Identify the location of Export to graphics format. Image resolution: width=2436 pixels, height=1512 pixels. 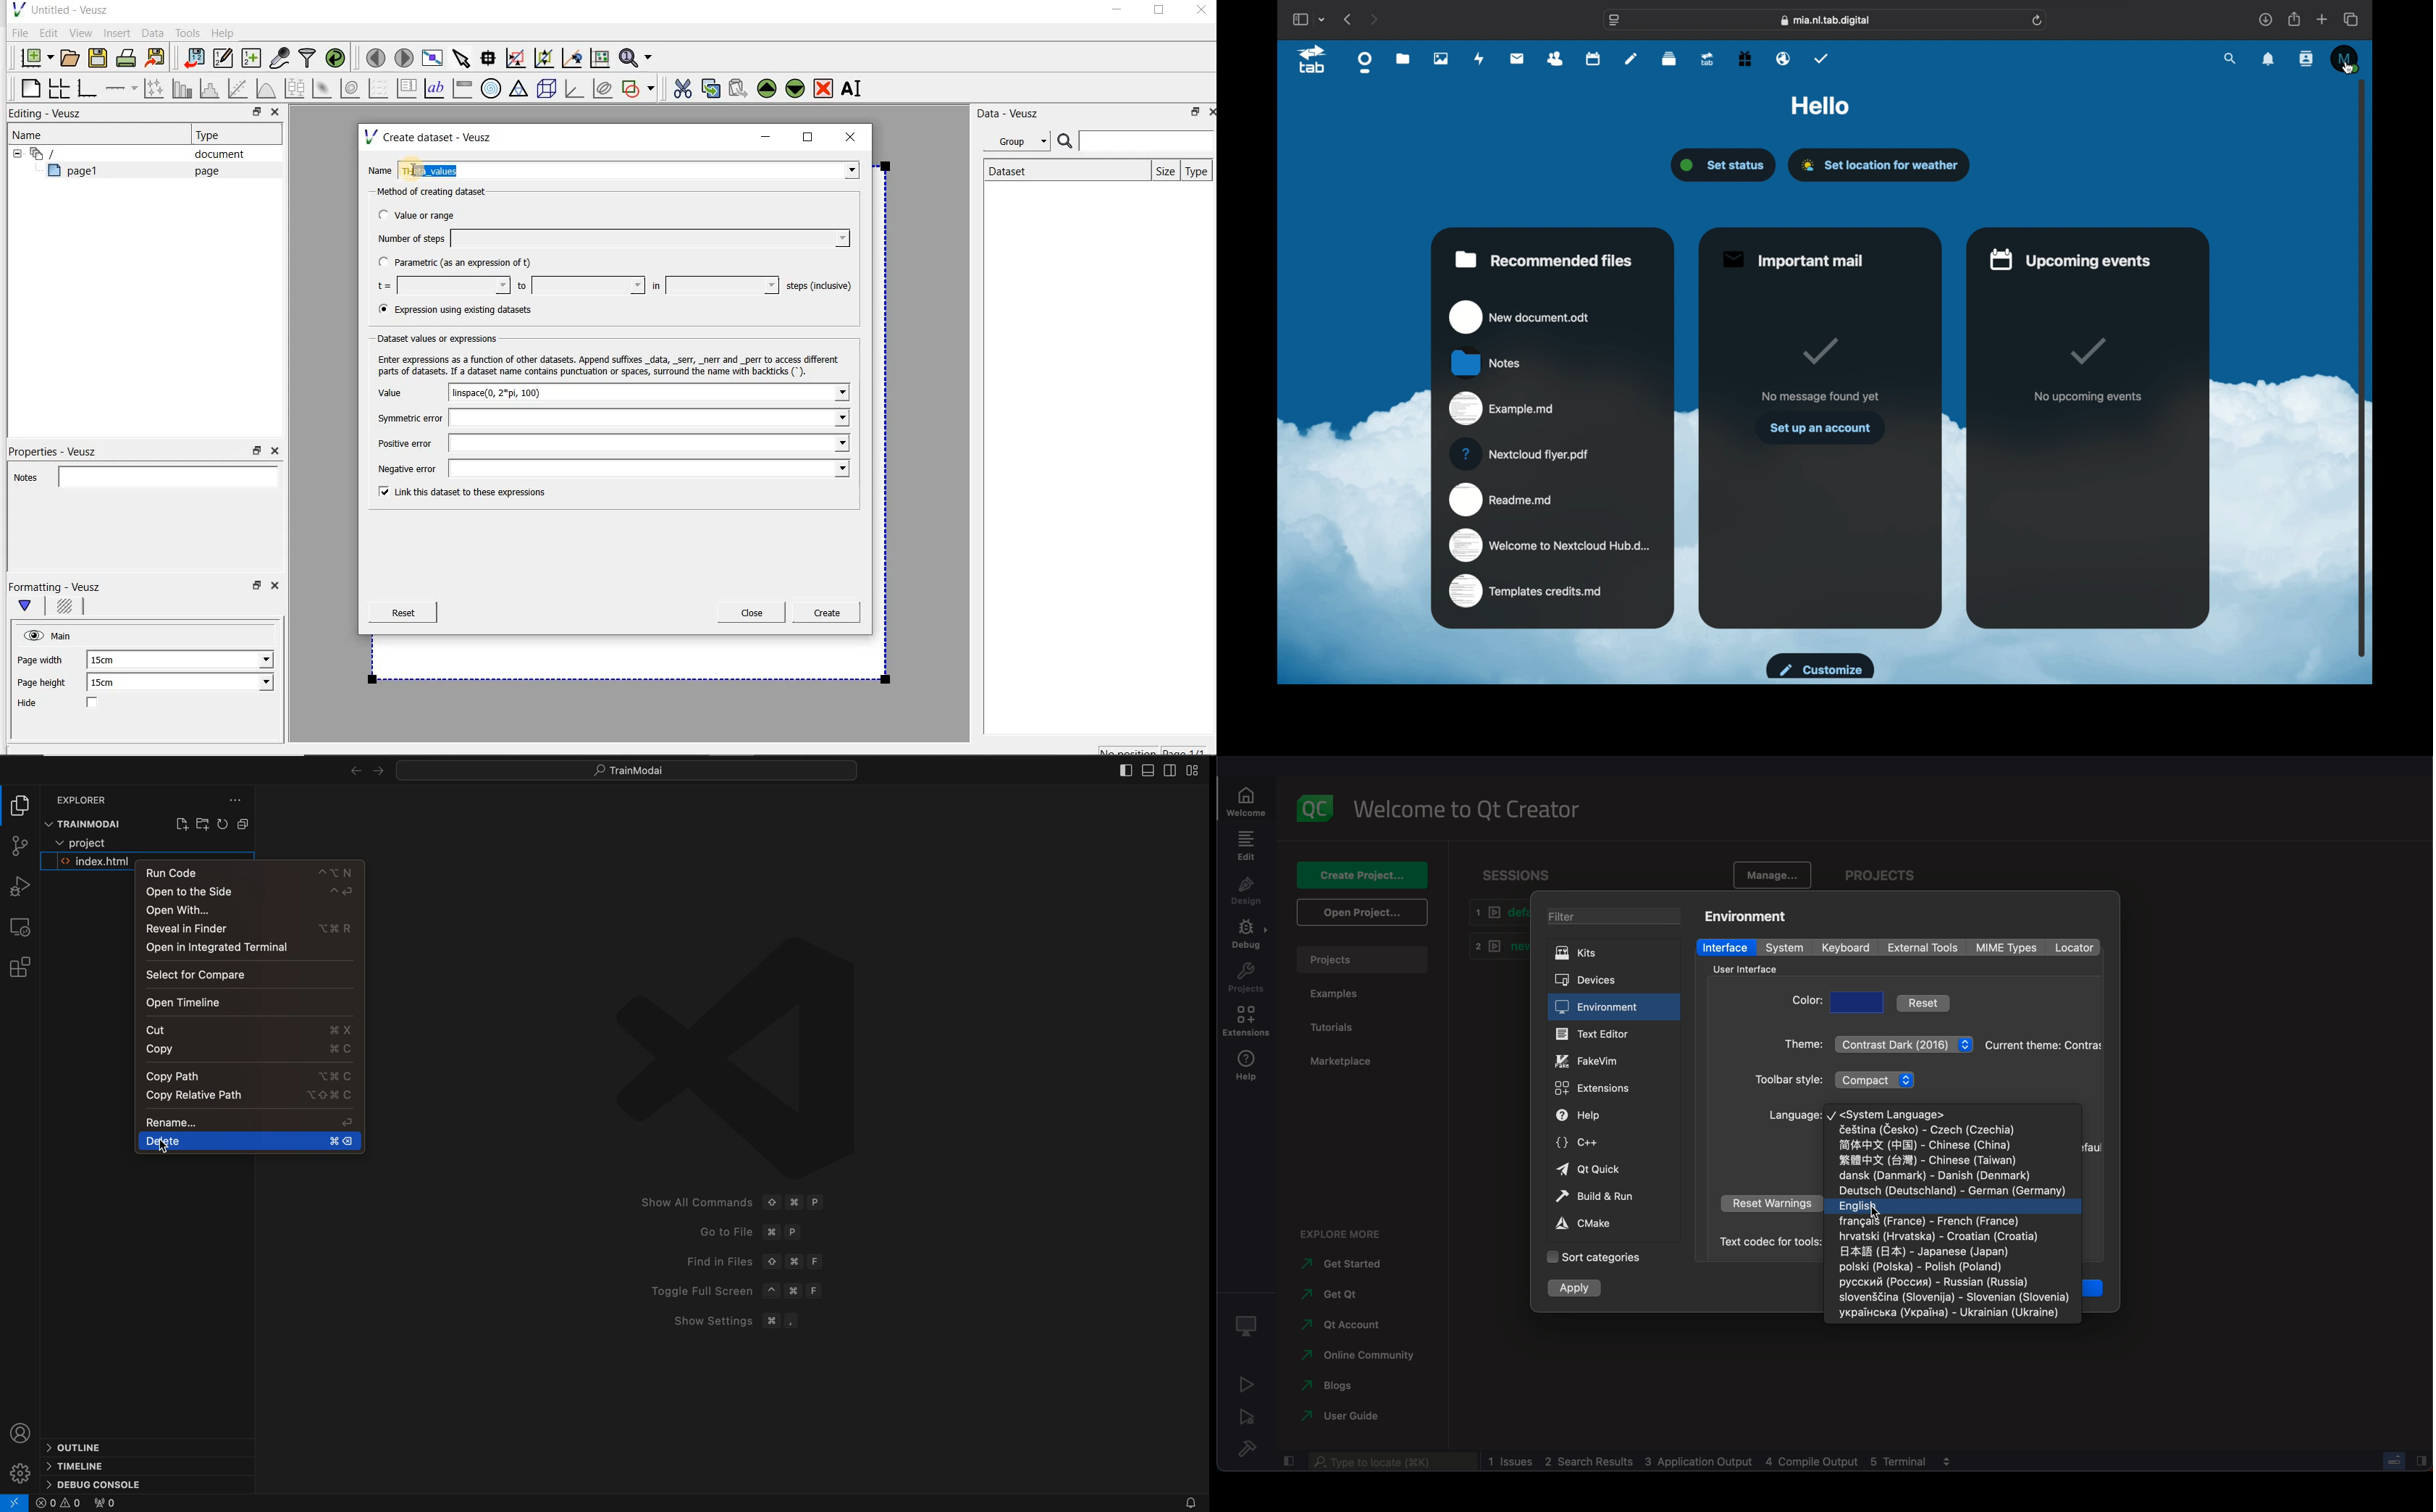
(156, 59).